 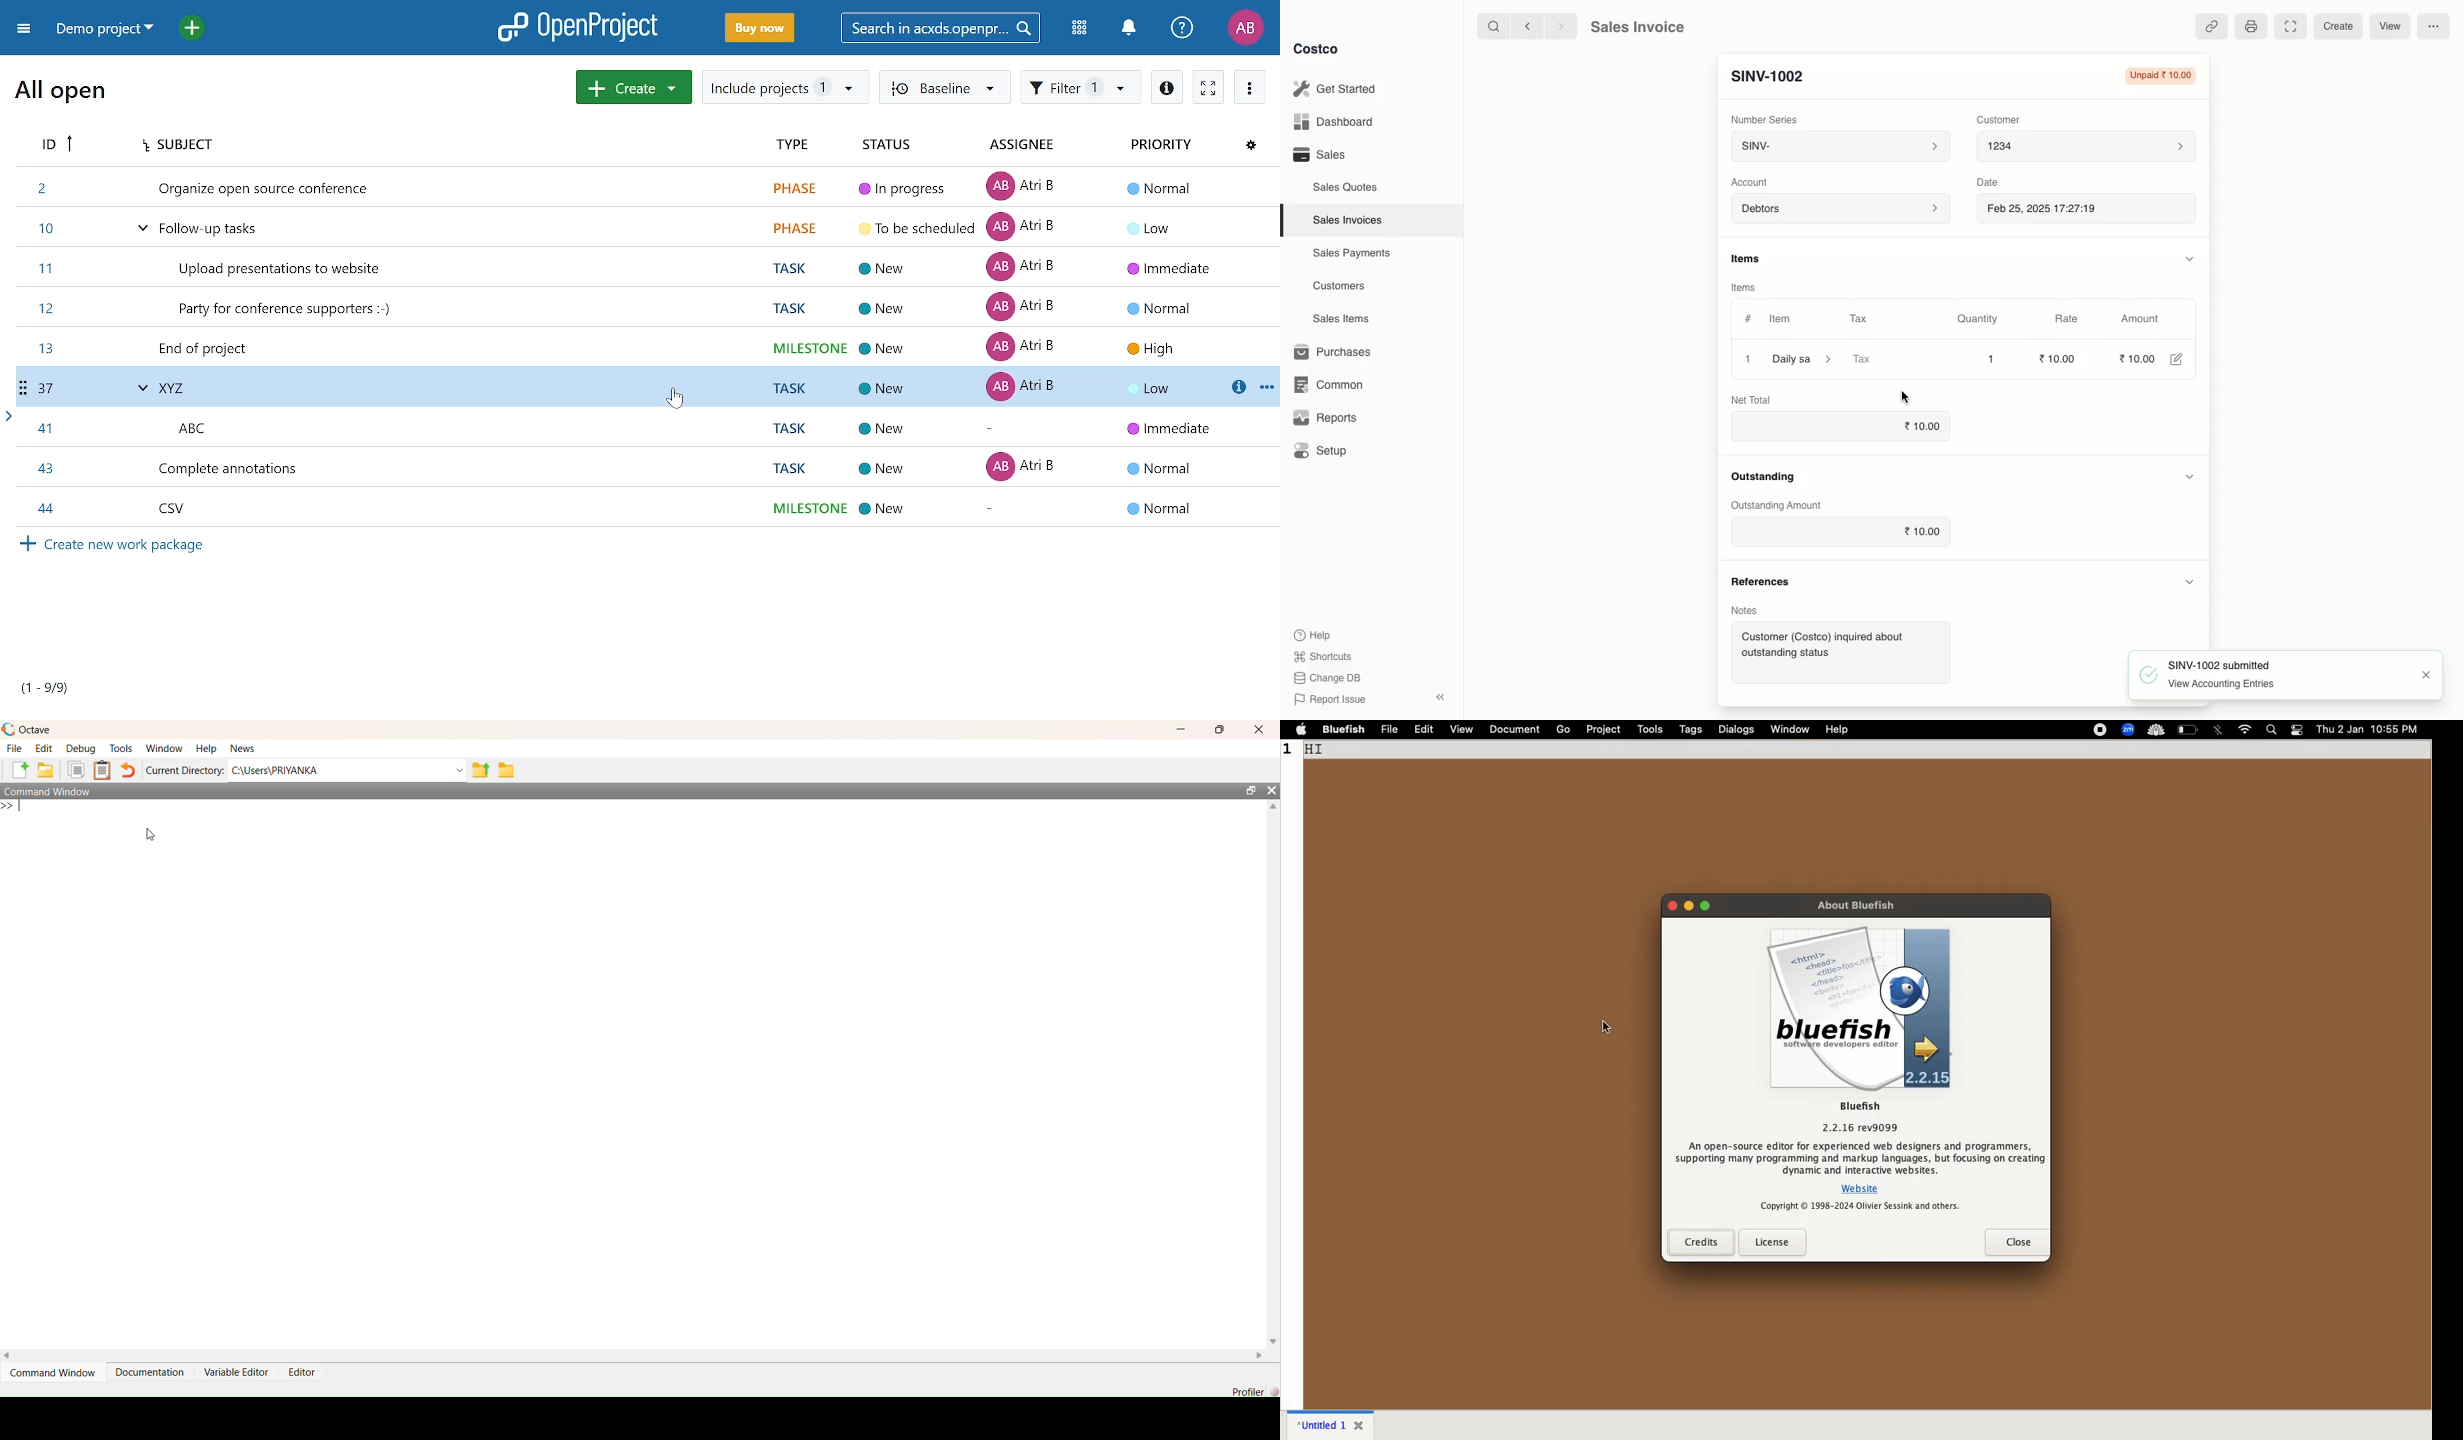 What do you see at coordinates (2088, 149) in the screenshot?
I see `1234` at bounding box center [2088, 149].